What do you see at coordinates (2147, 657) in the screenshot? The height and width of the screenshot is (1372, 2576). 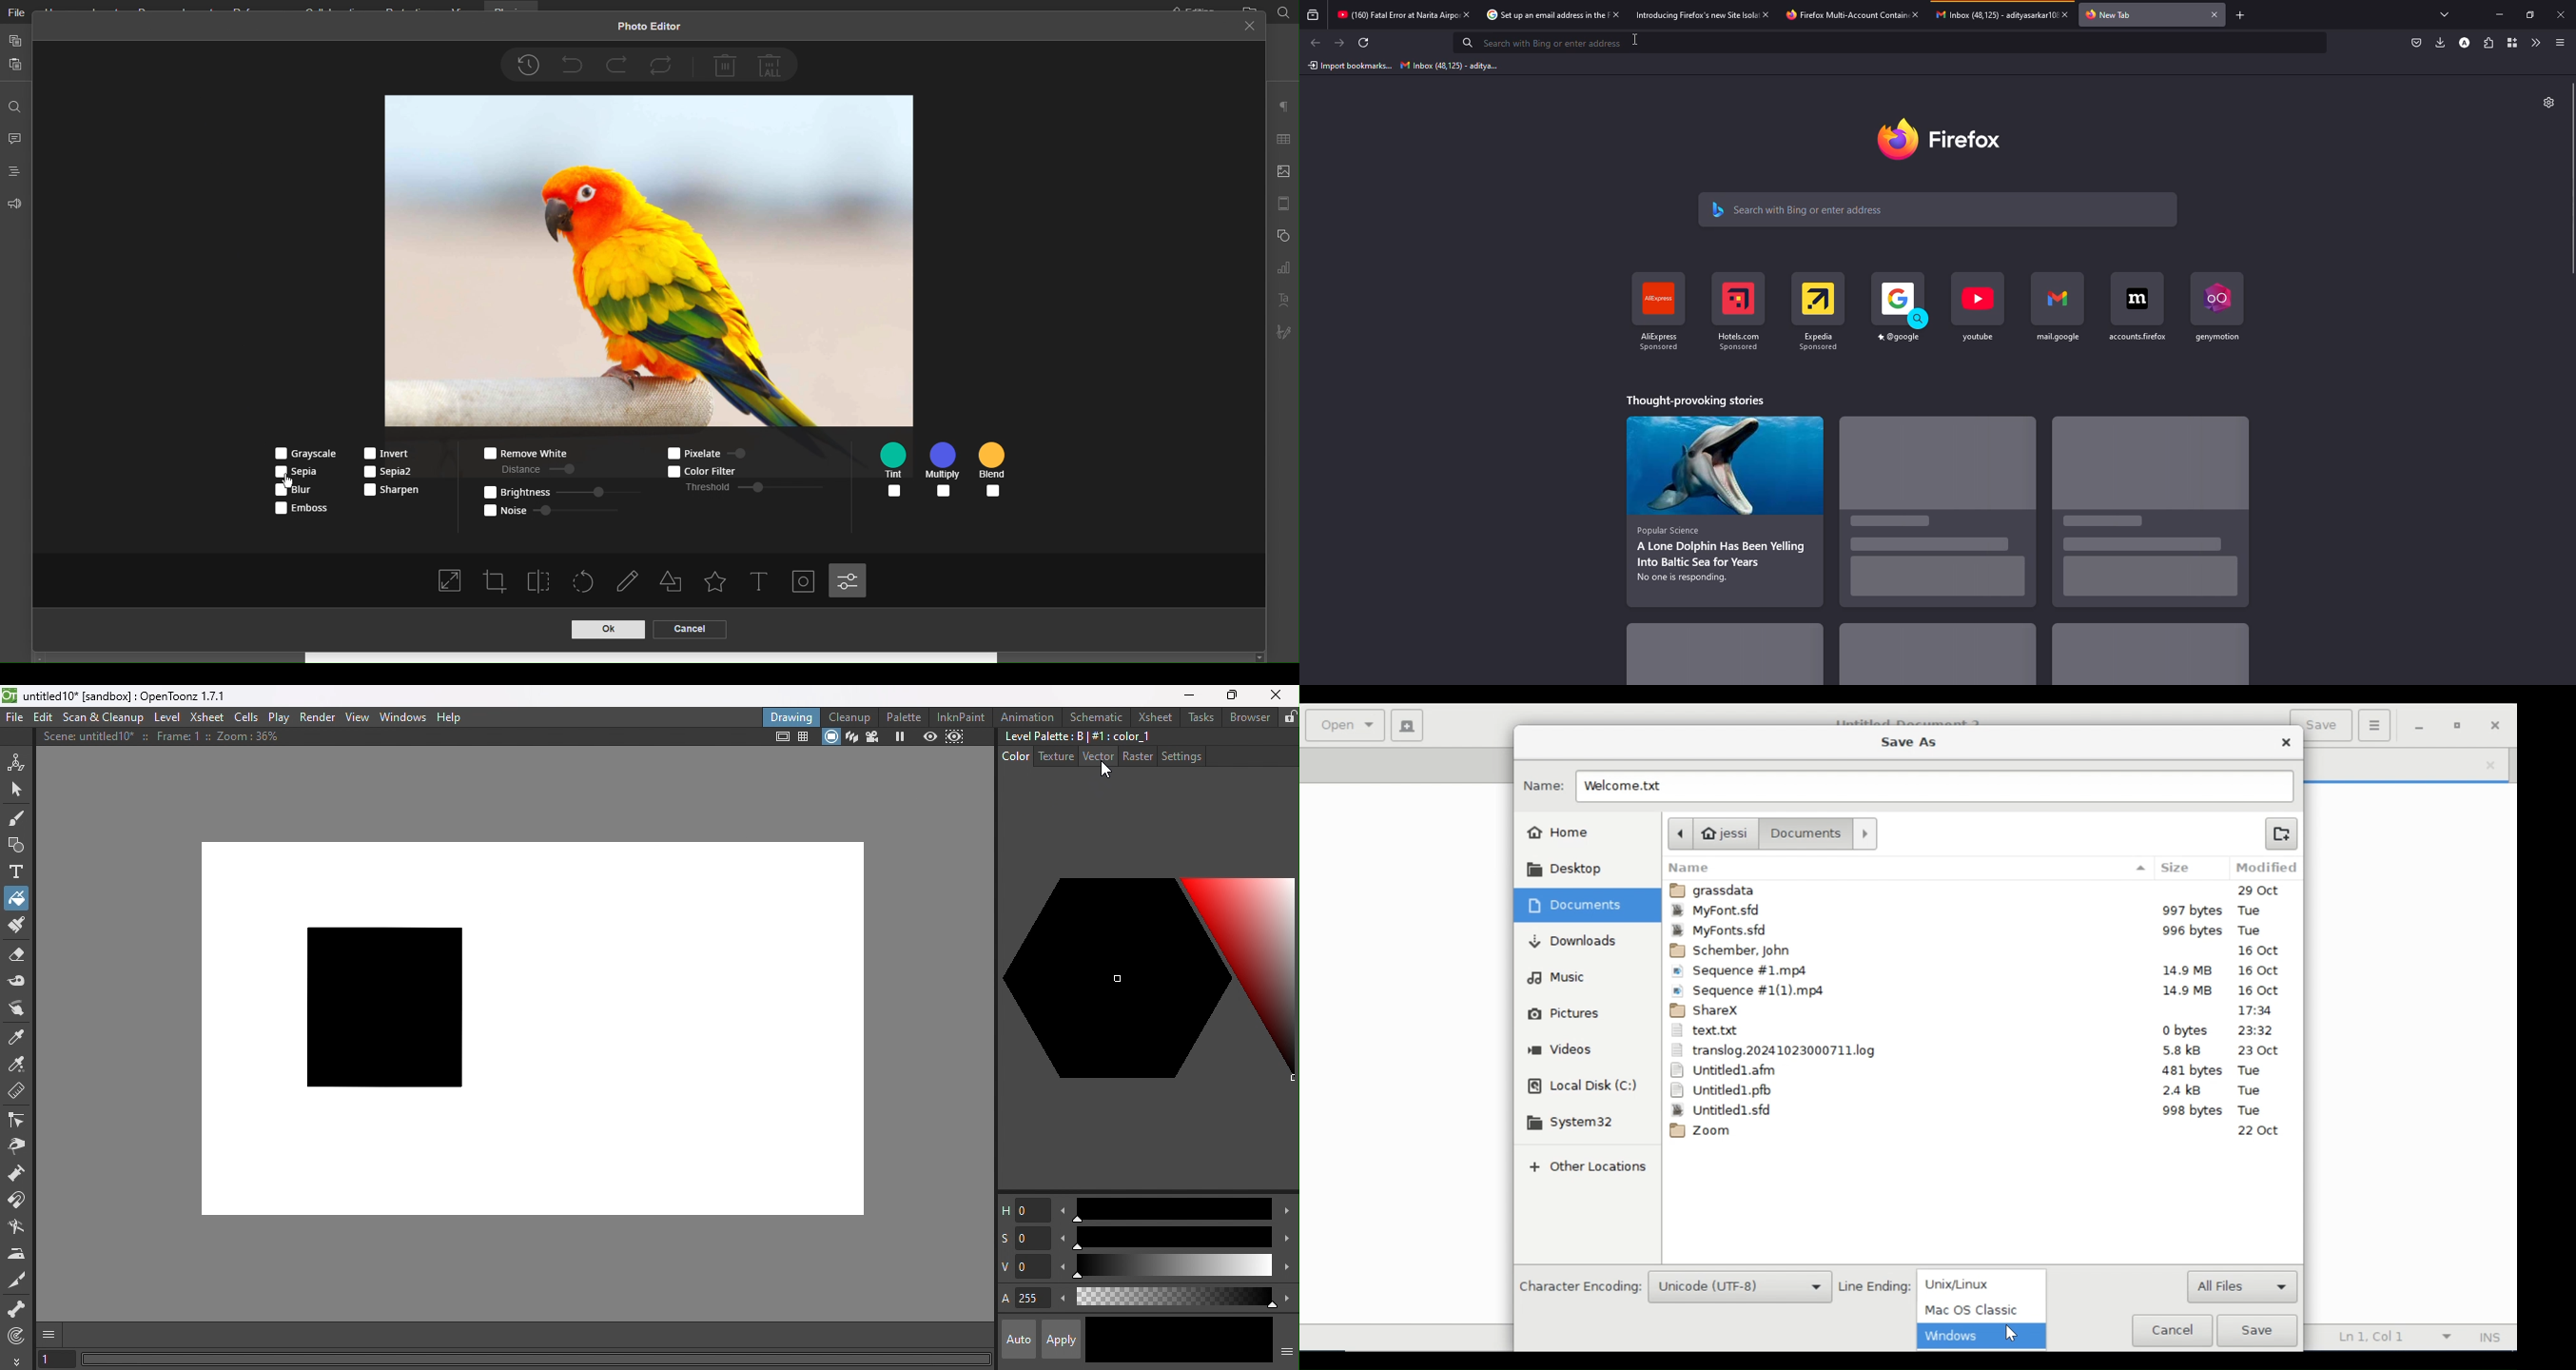 I see `stories` at bounding box center [2147, 657].